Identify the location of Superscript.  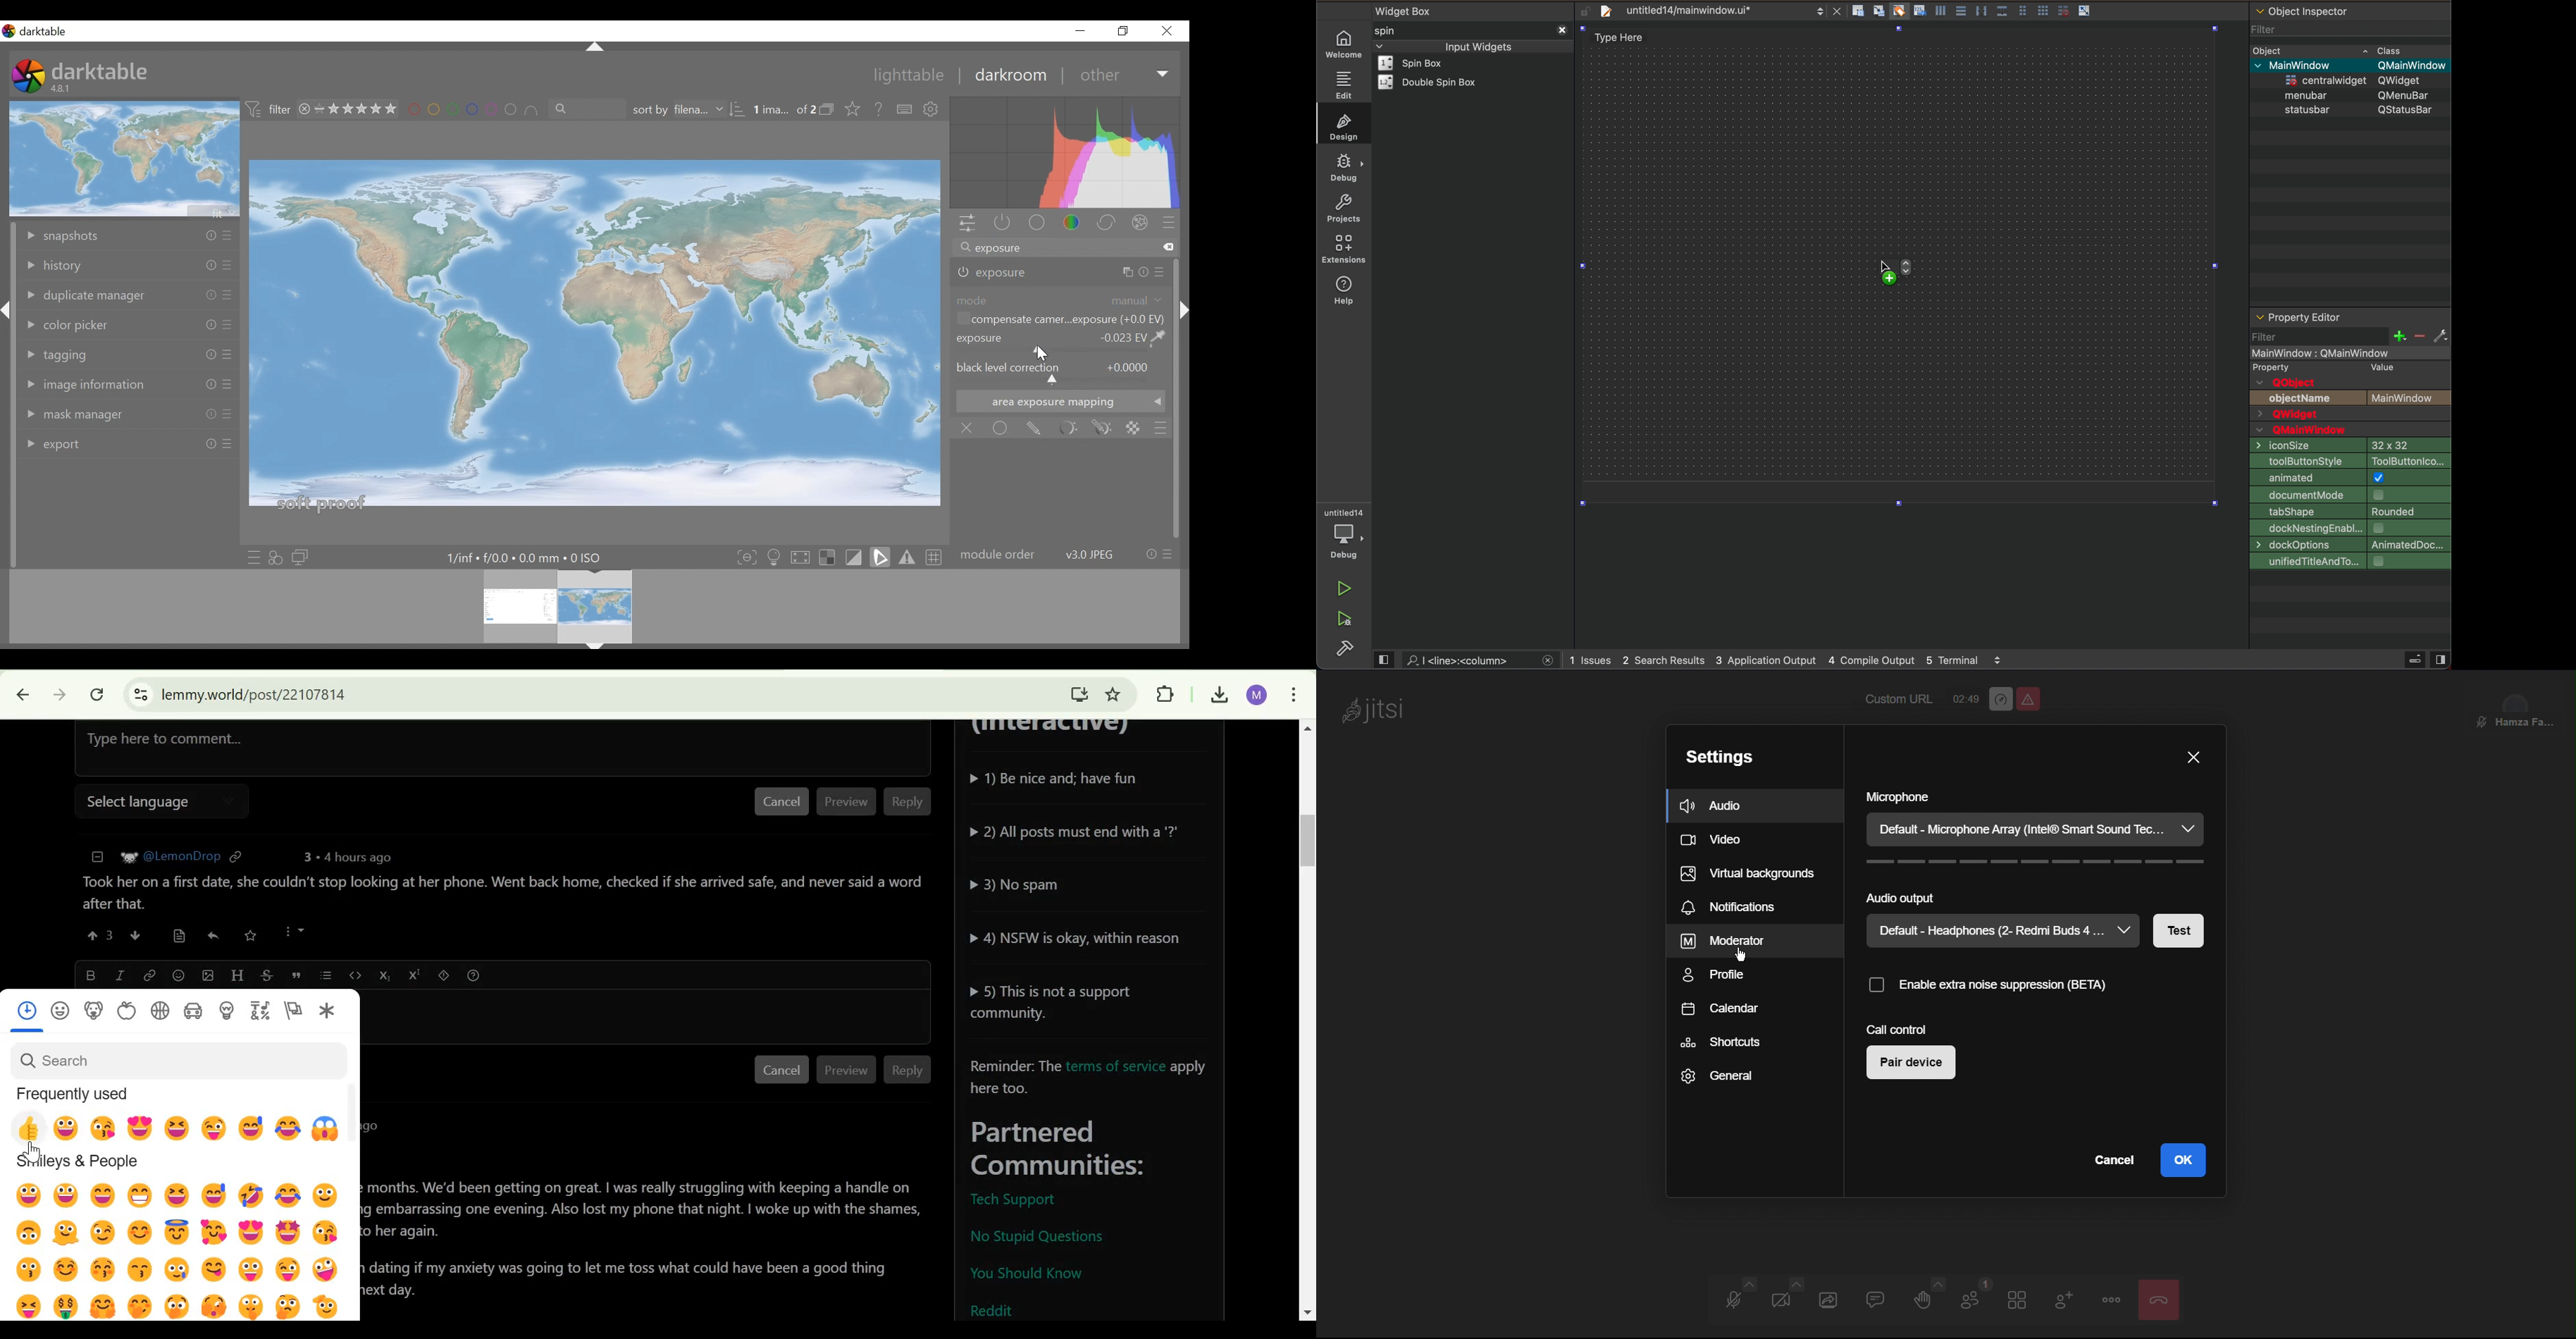
(414, 975).